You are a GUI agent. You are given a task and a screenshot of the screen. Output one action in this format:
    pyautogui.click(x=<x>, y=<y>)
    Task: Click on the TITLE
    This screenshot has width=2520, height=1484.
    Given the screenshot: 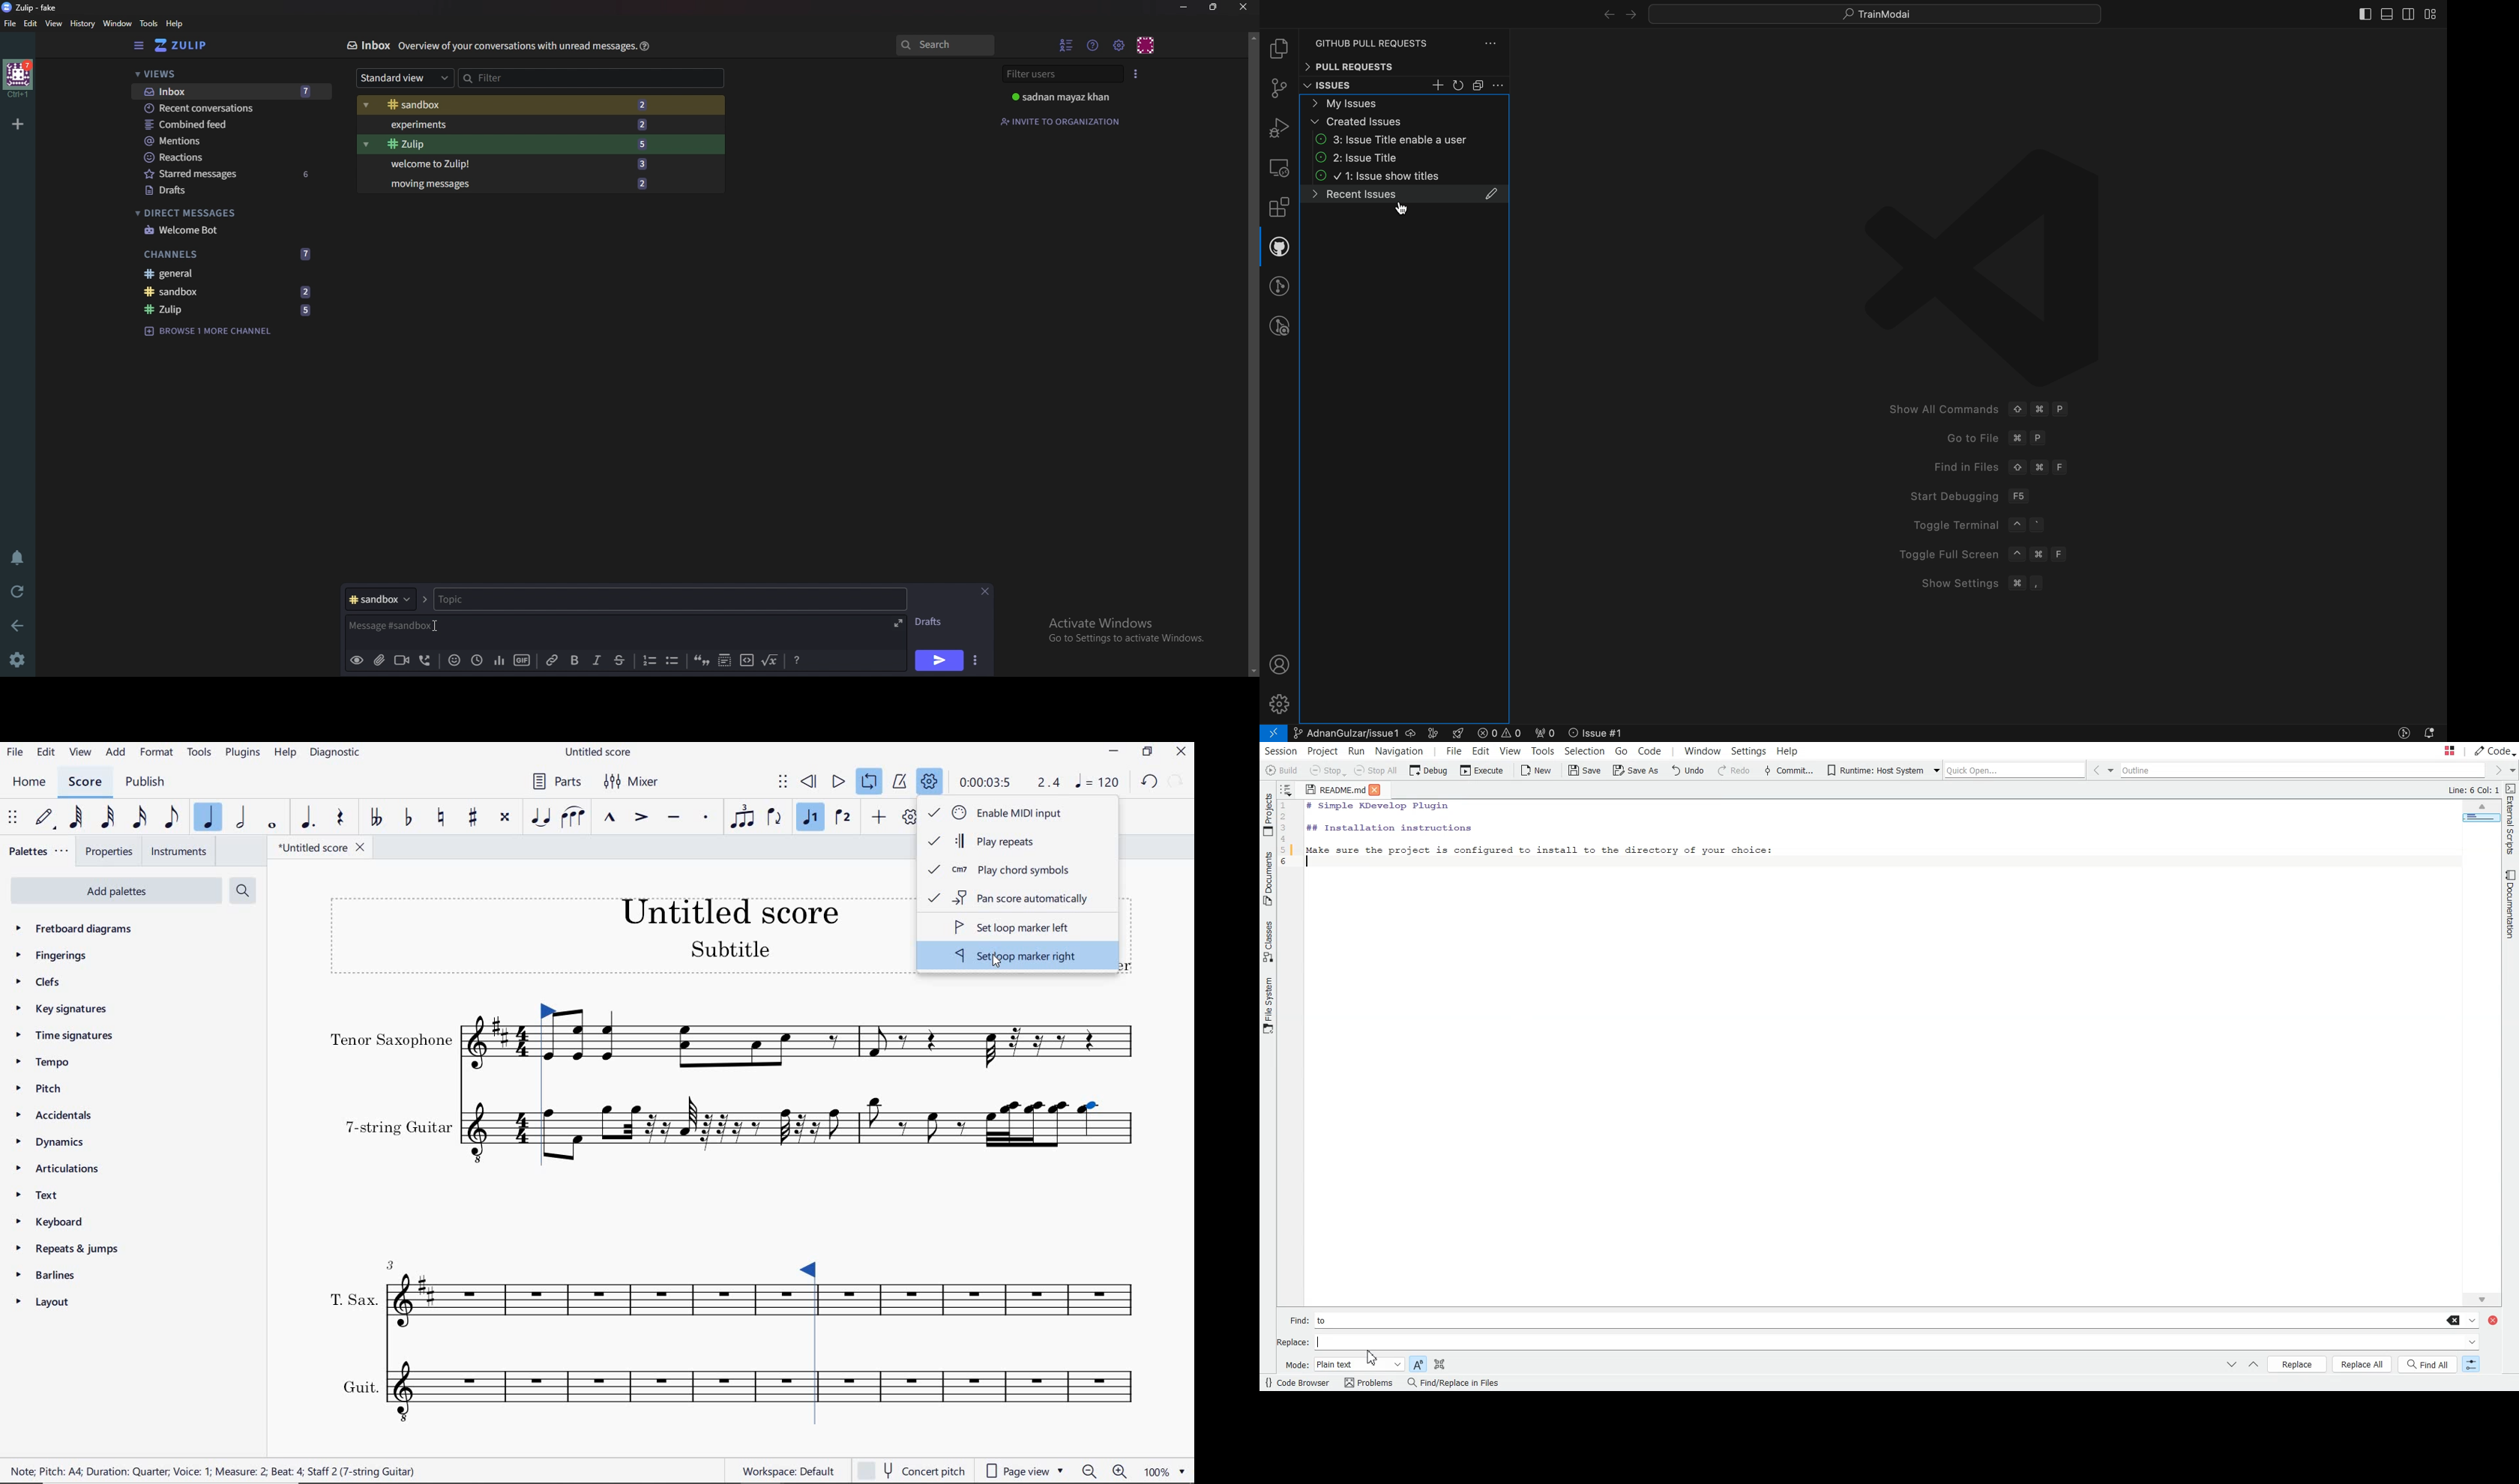 What is the action you would take?
    pyautogui.click(x=600, y=932)
    